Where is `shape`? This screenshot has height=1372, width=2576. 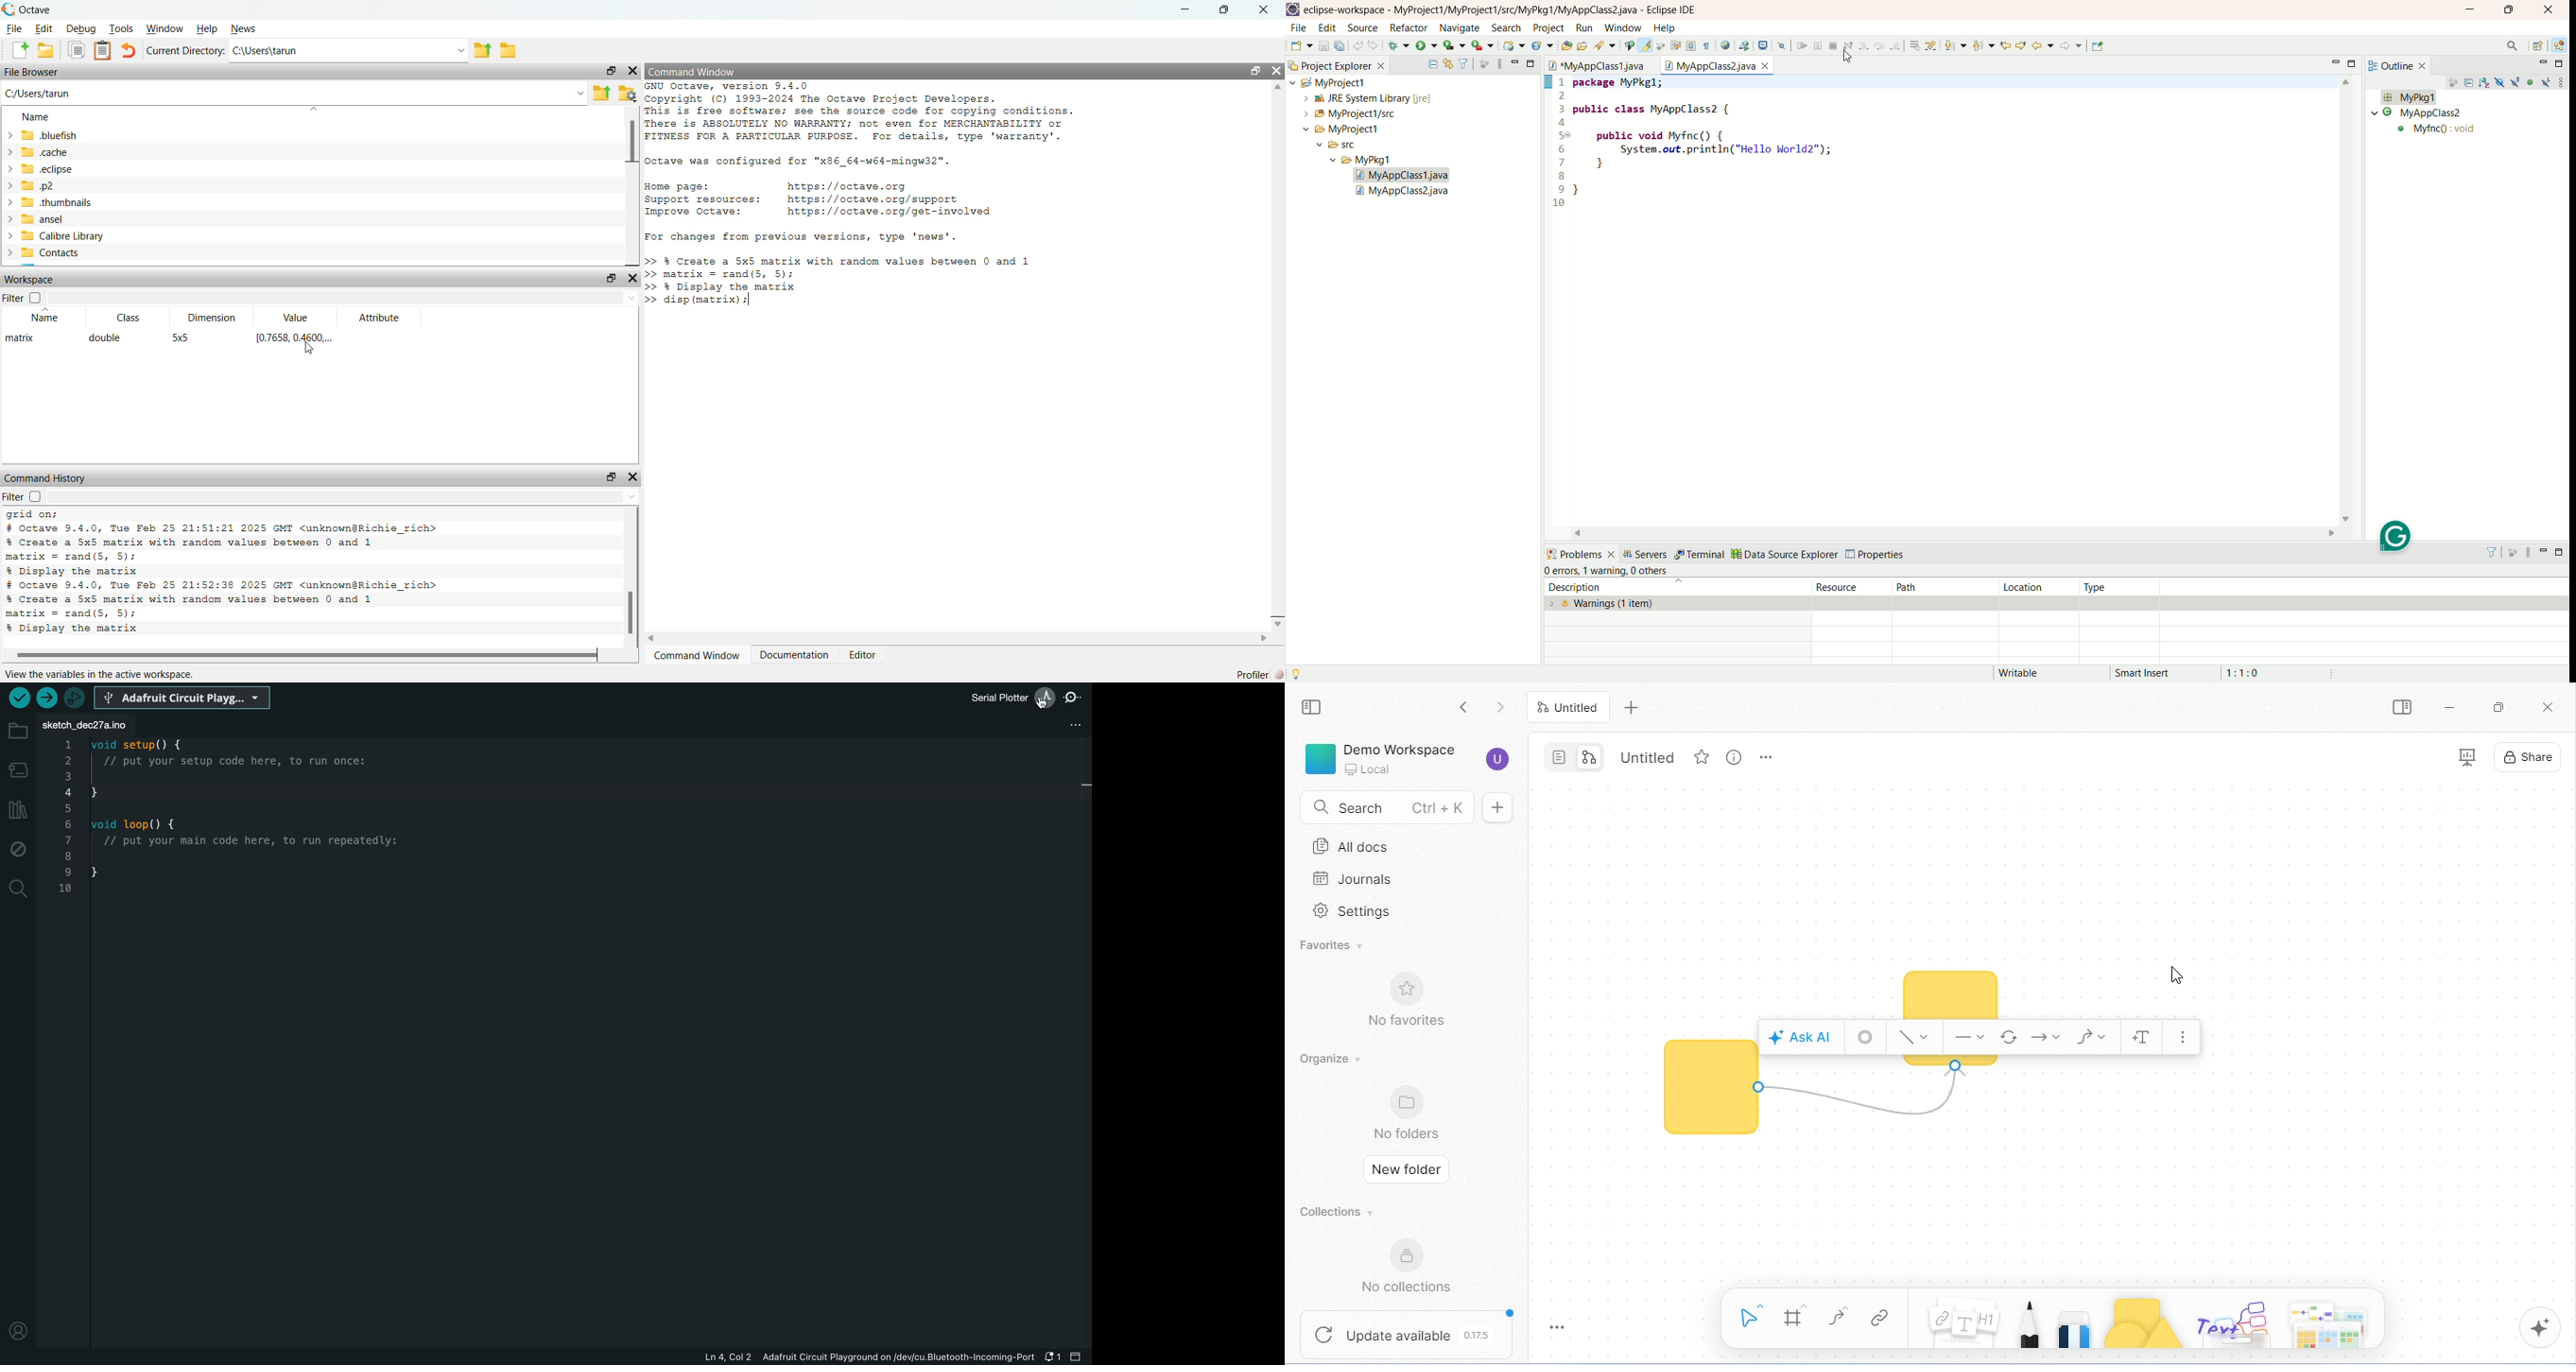
shape is located at coordinates (1708, 1087).